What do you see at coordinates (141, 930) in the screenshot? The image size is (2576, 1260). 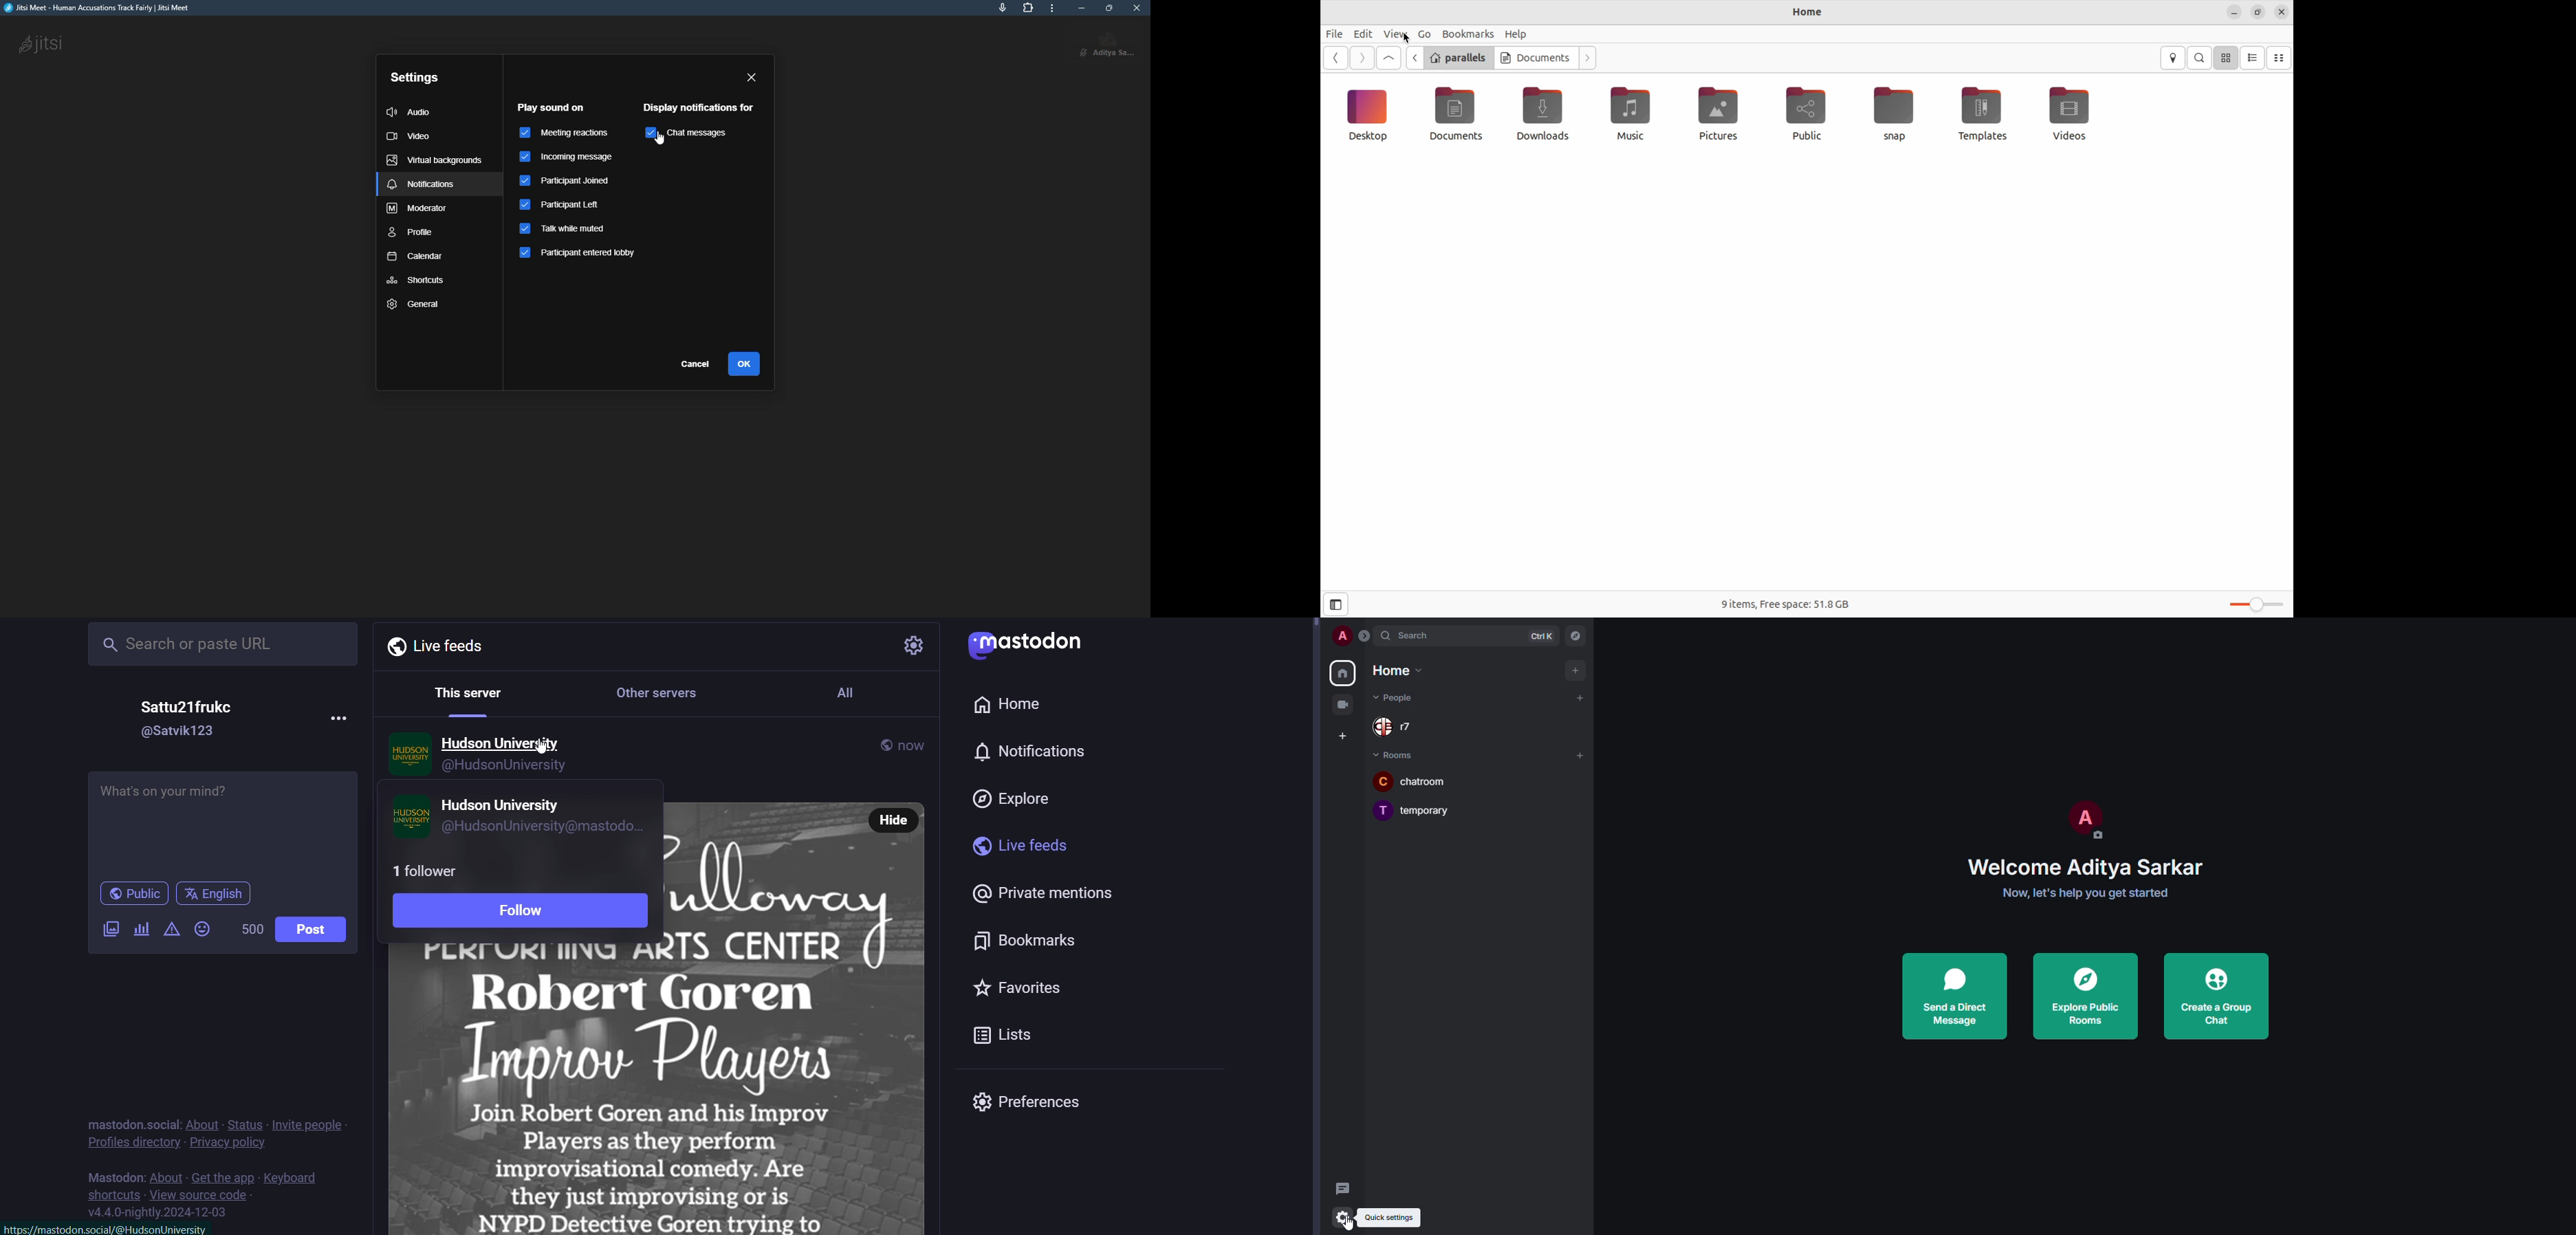 I see `poll` at bounding box center [141, 930].